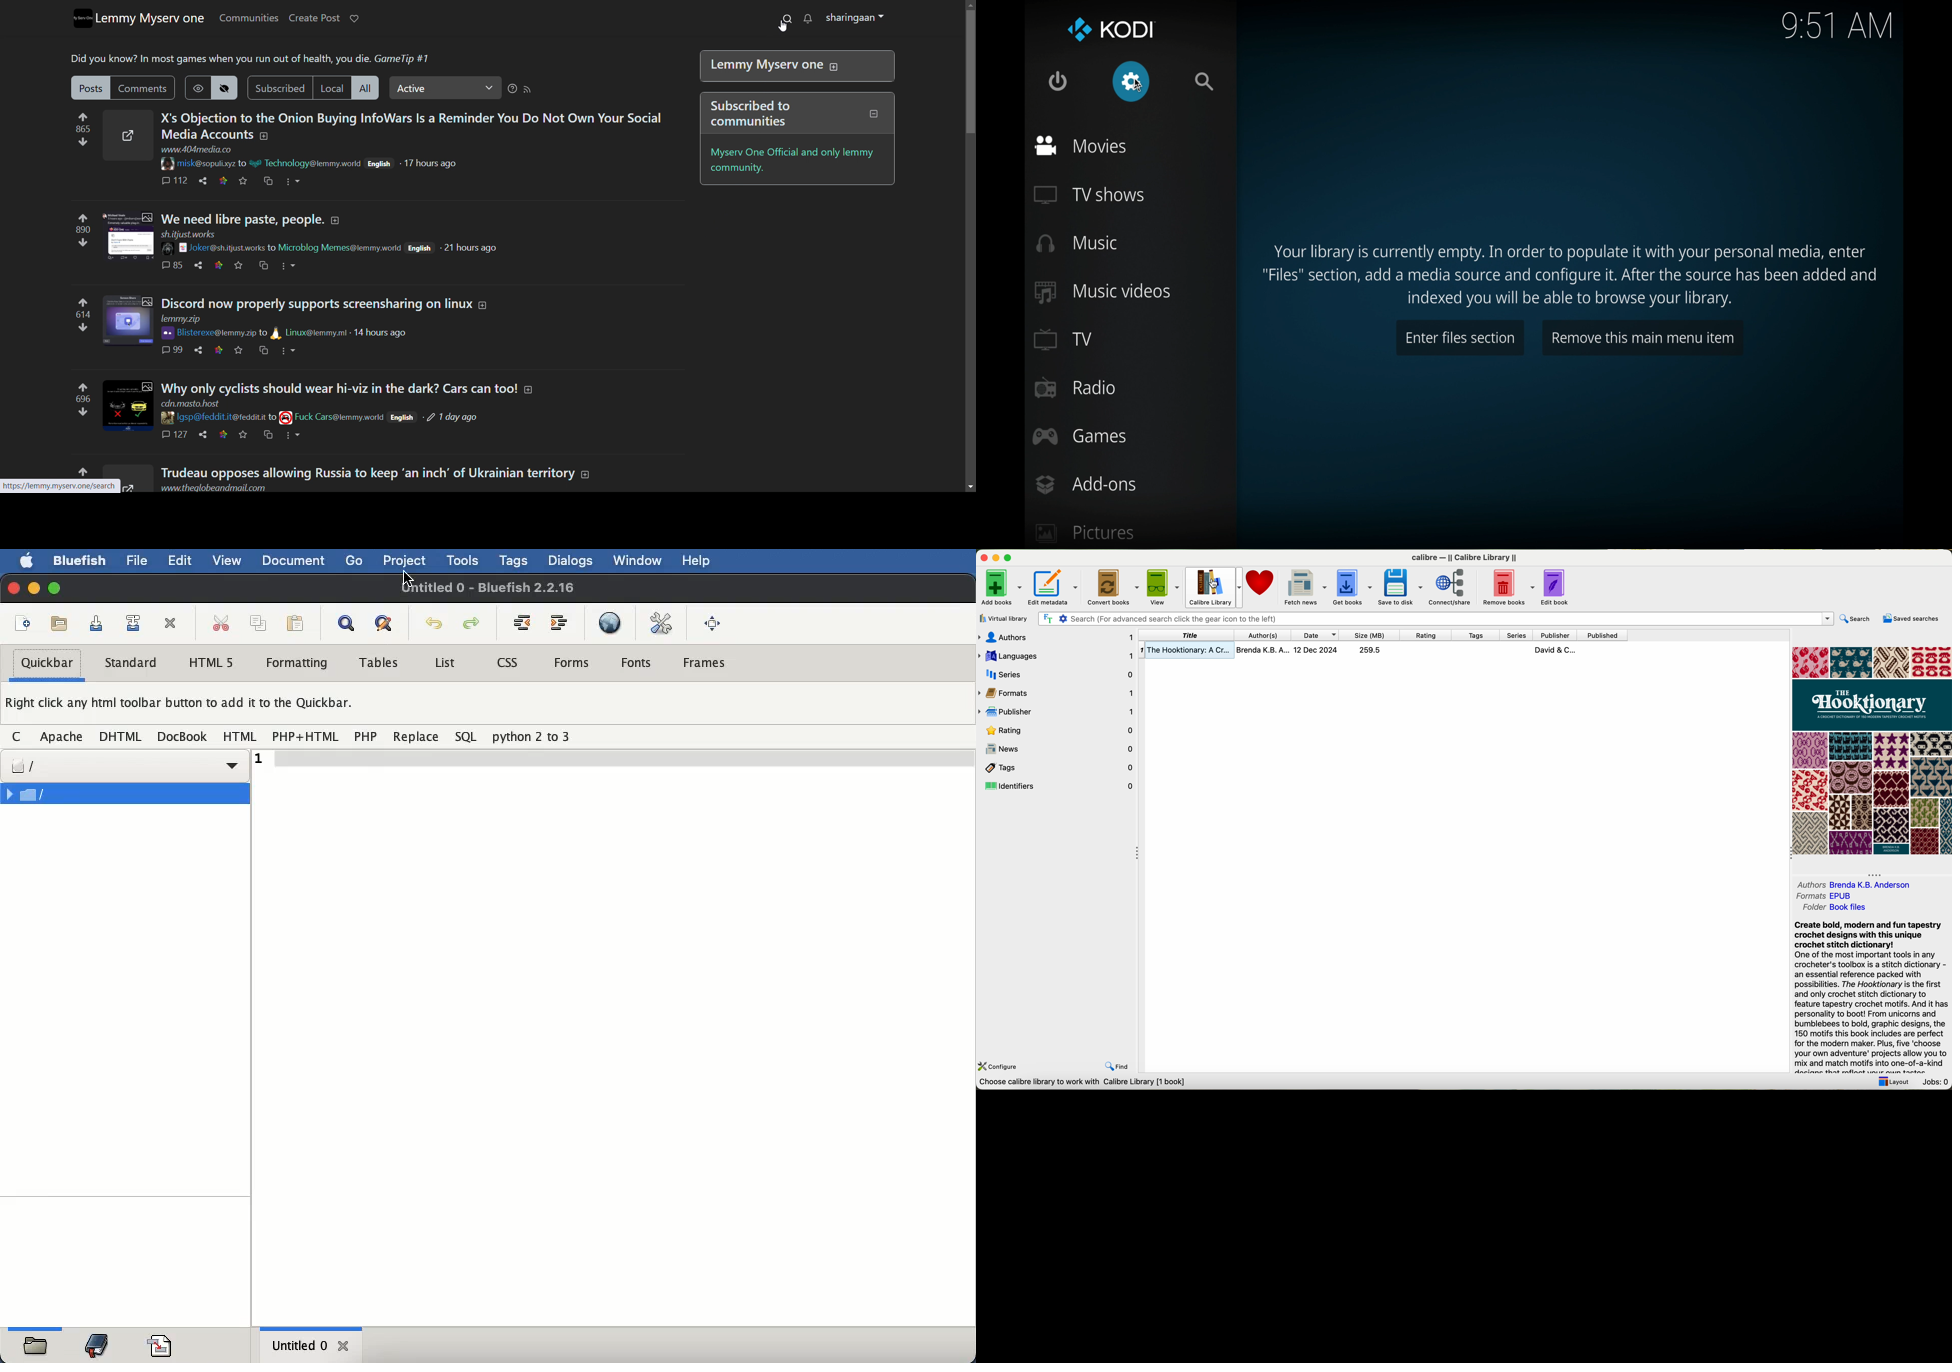  Describe the element at coordinates (1213, 586) in the screenshot. I see `Calibre library` at that location.